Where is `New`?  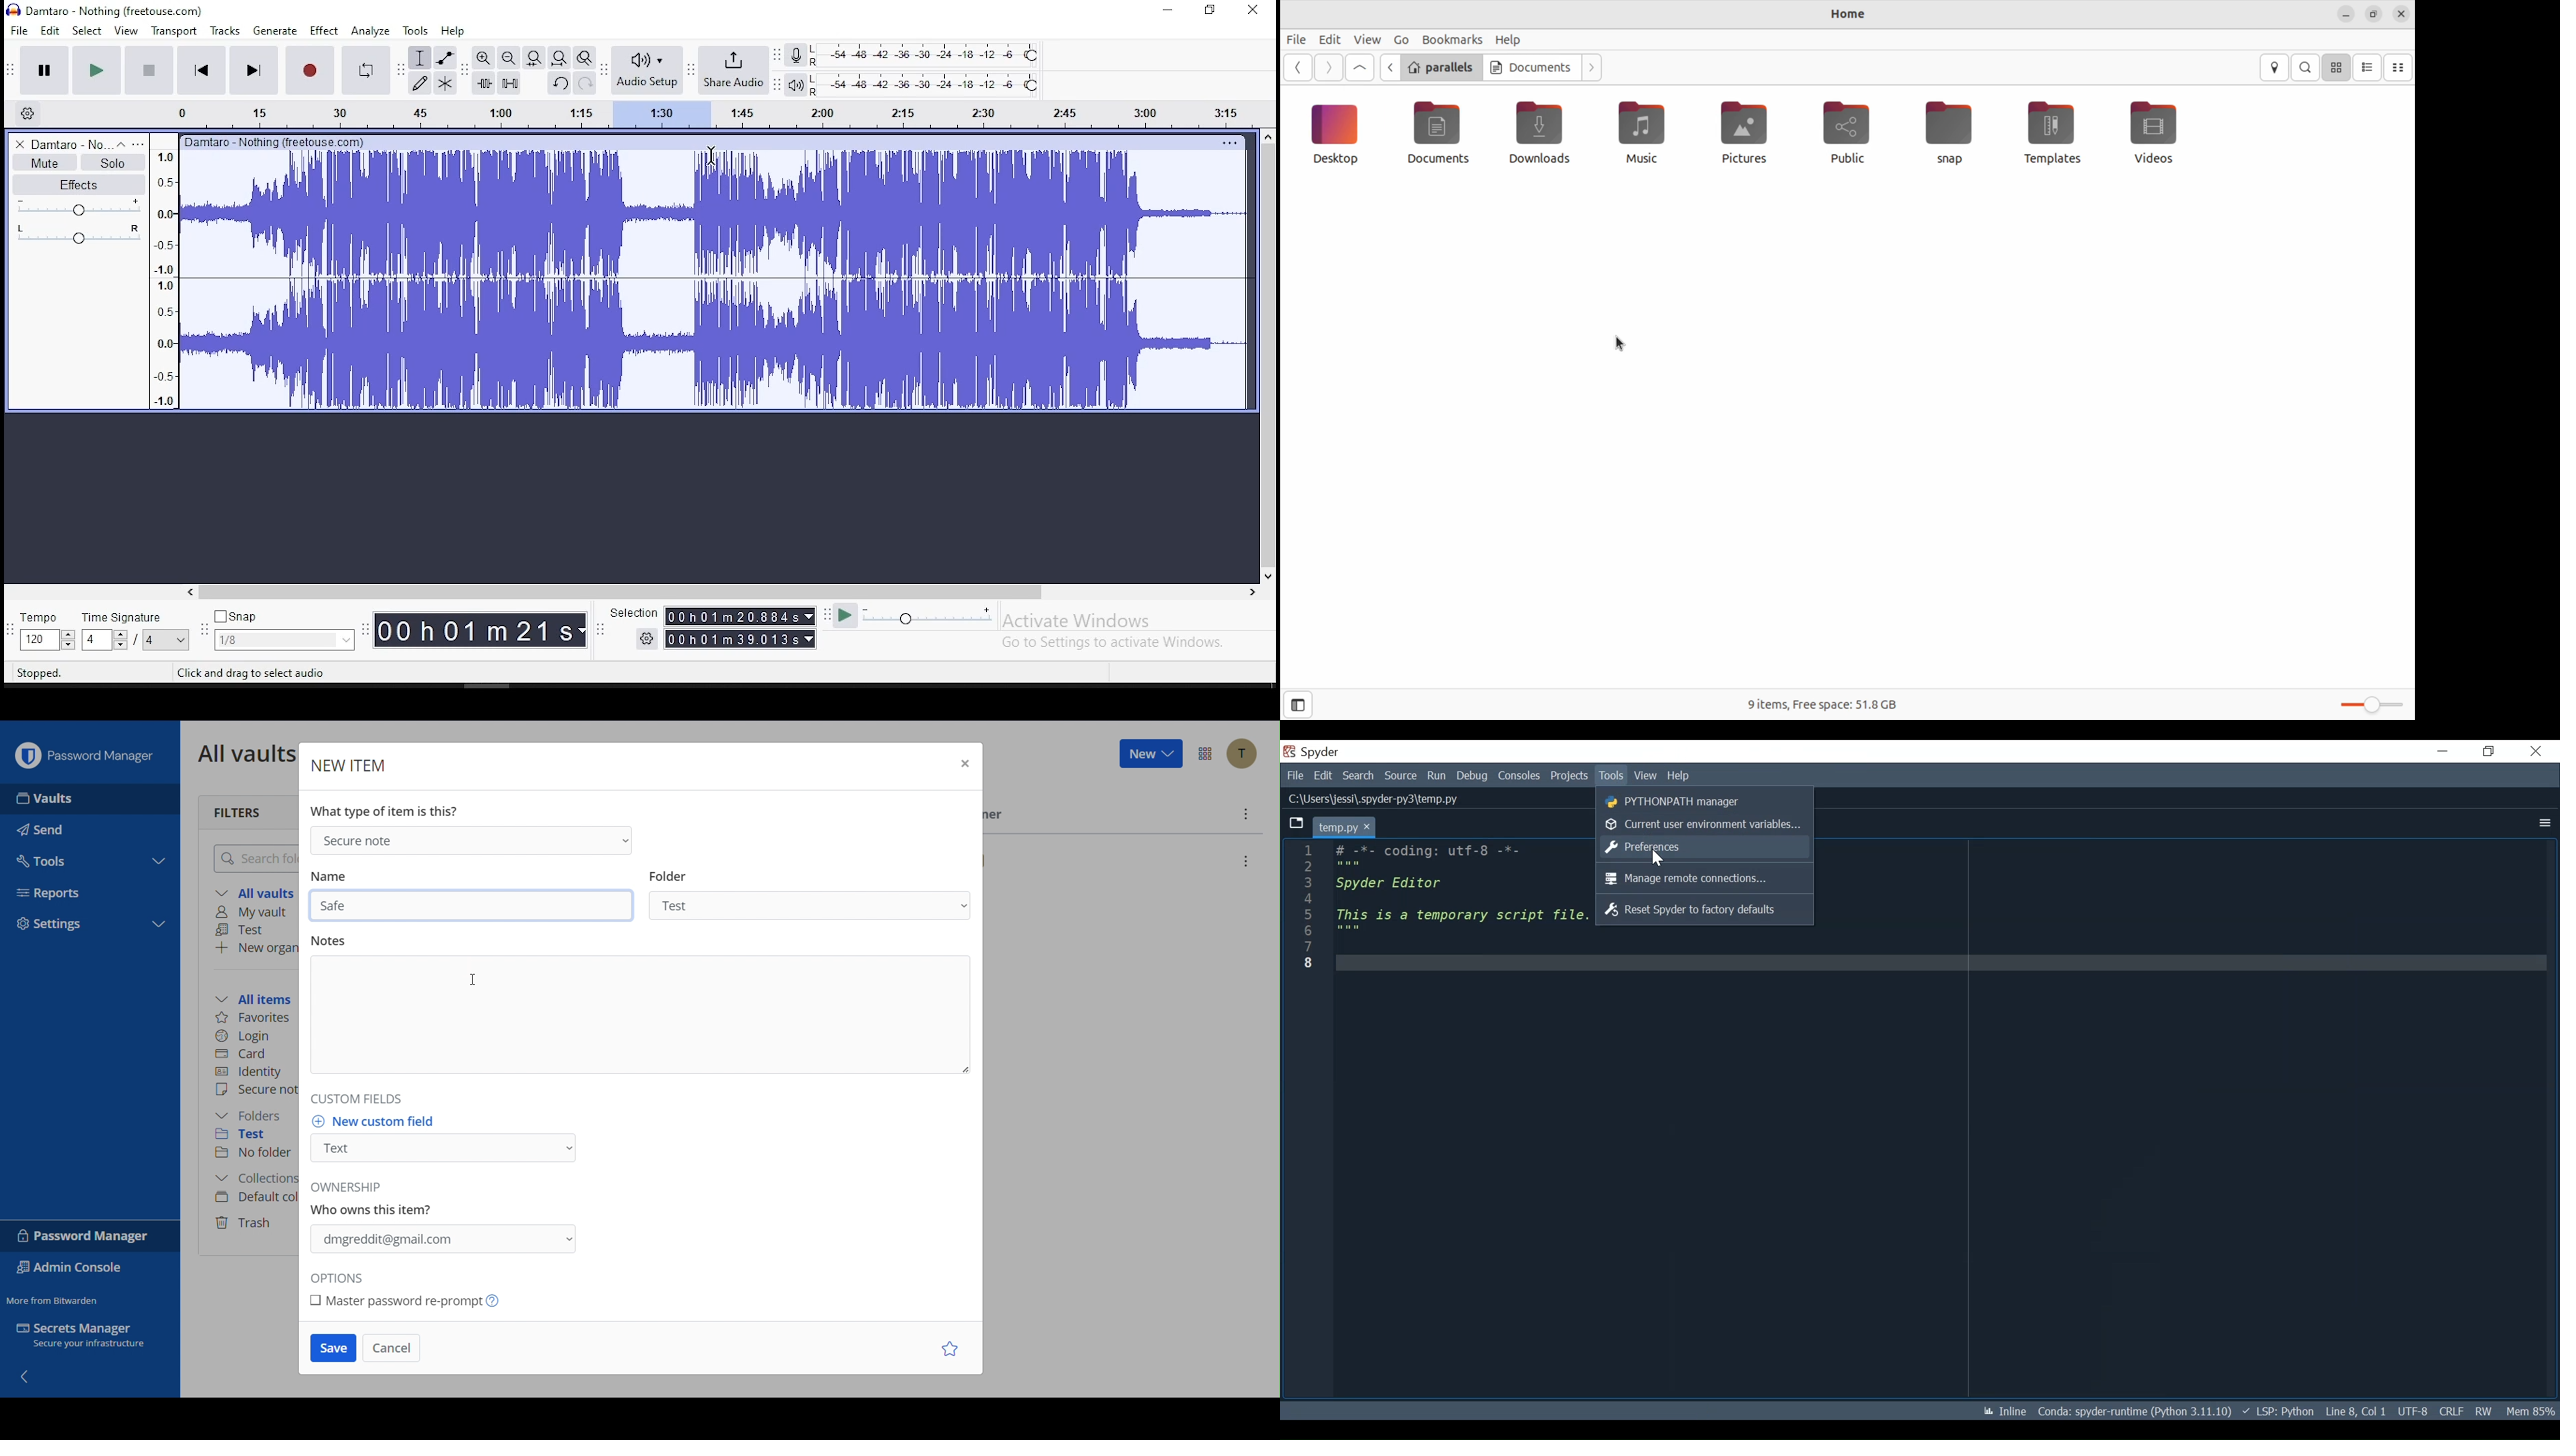 New is located at coordinates (1150, 754).